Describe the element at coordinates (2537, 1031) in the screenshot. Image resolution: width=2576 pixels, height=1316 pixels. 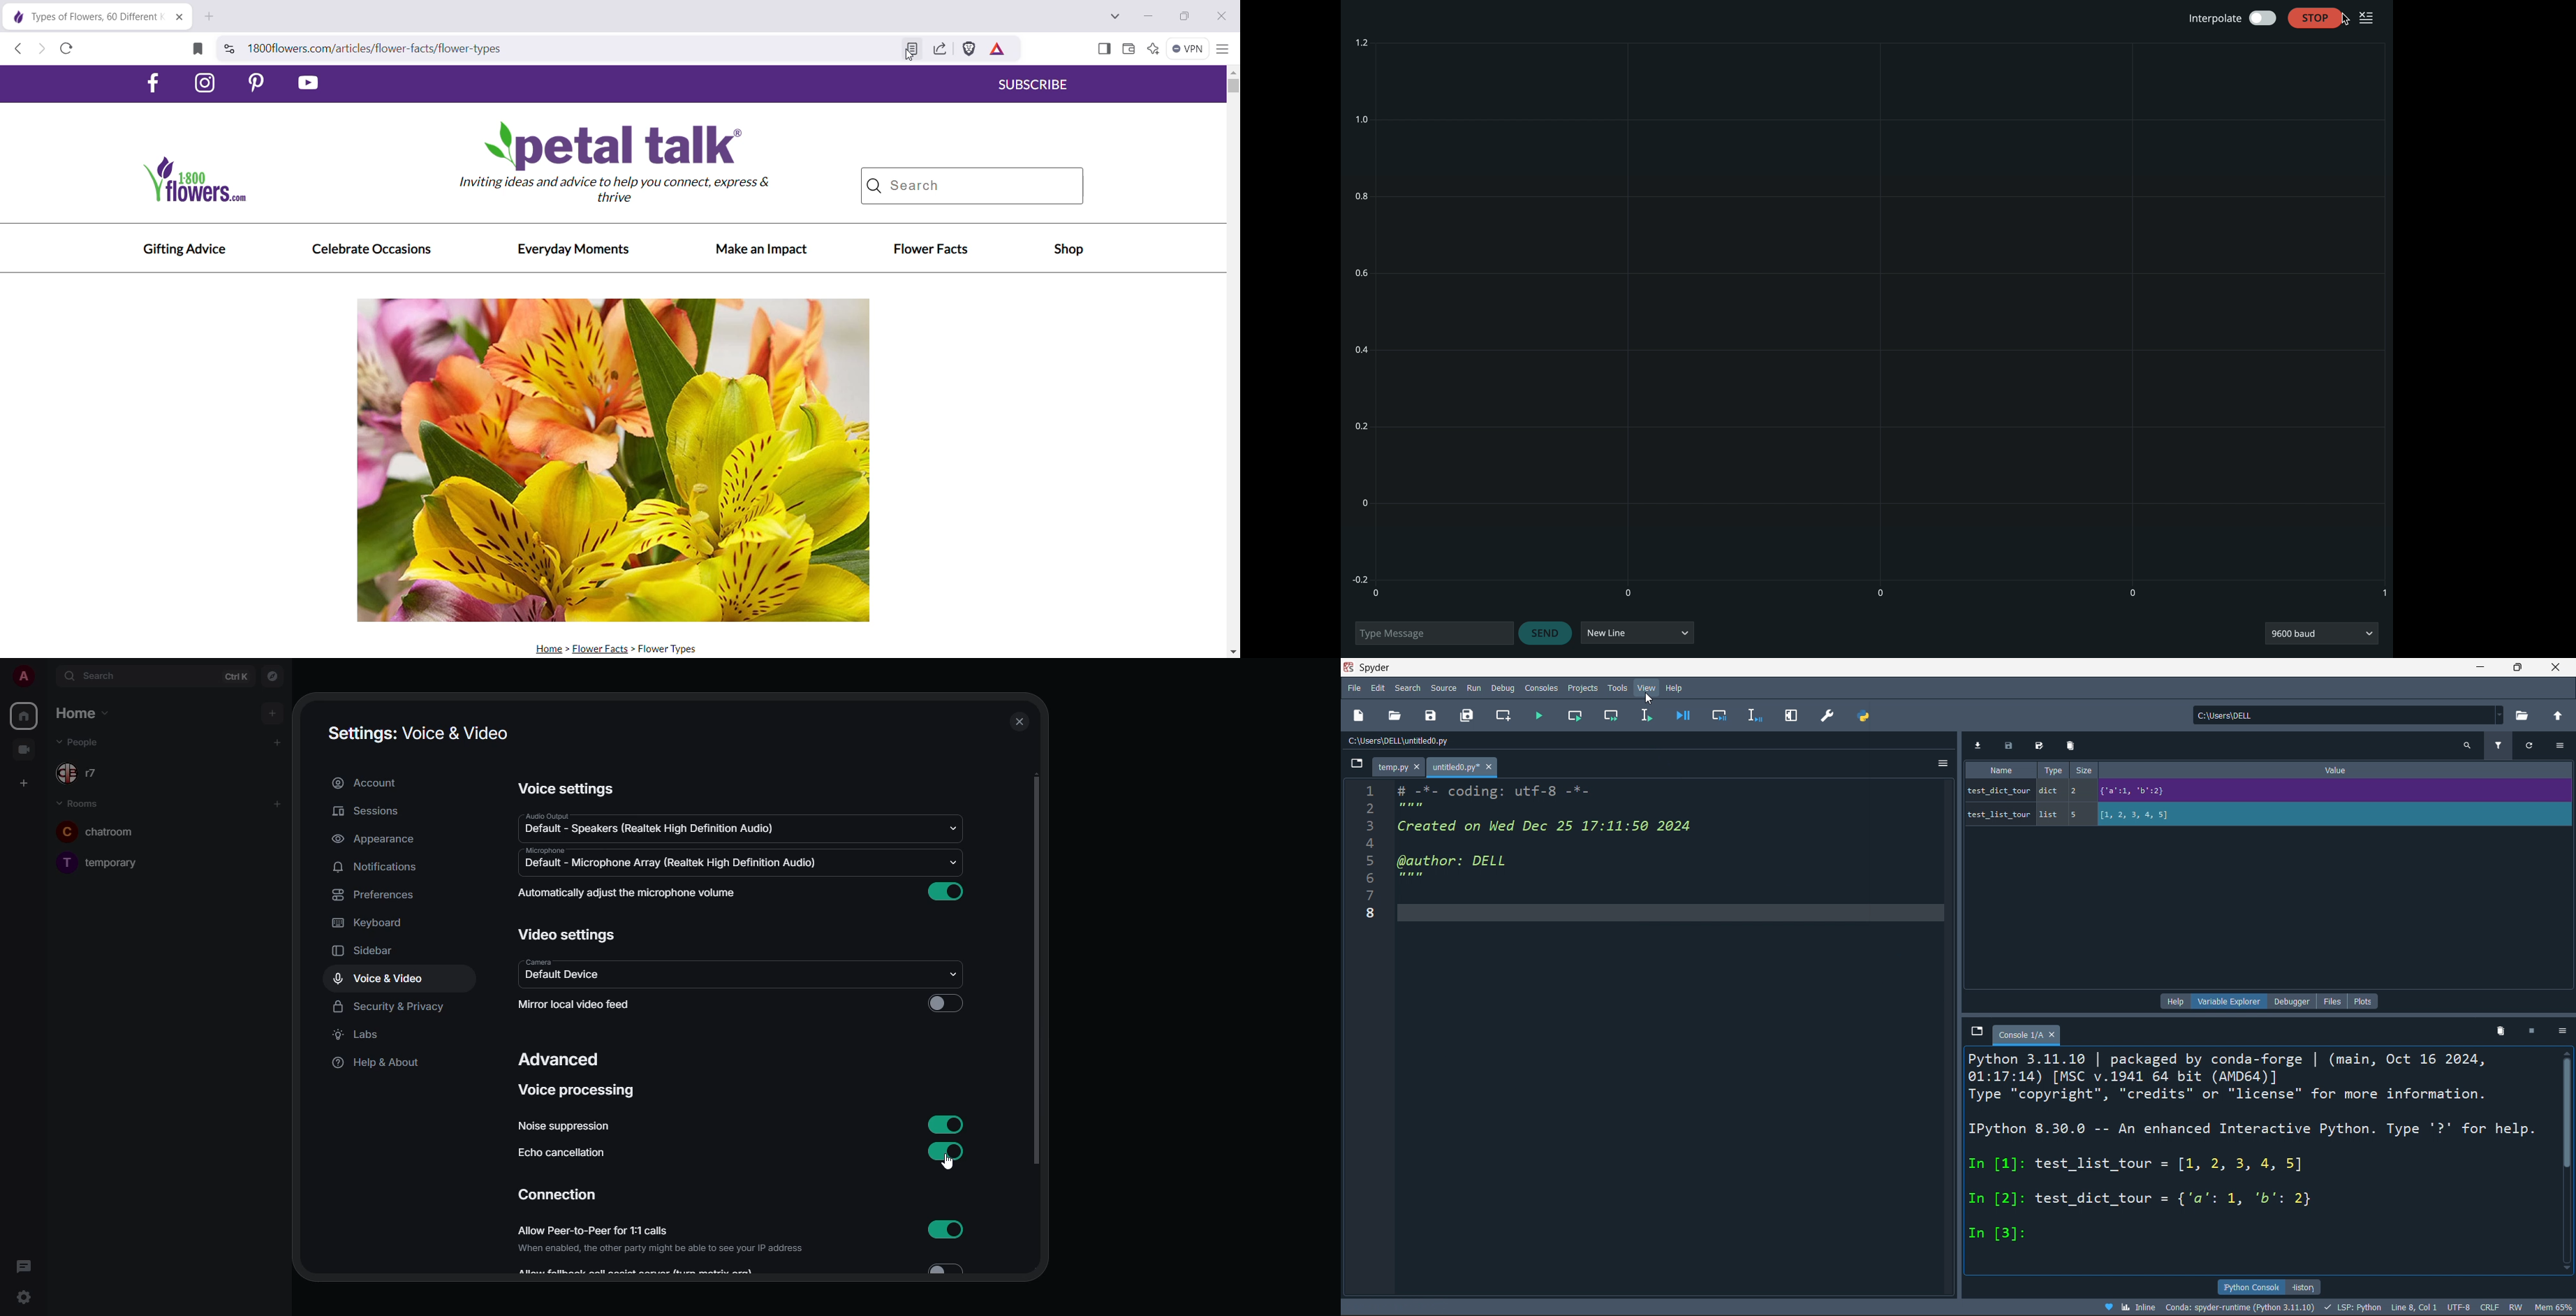
I see `stop` at that location.